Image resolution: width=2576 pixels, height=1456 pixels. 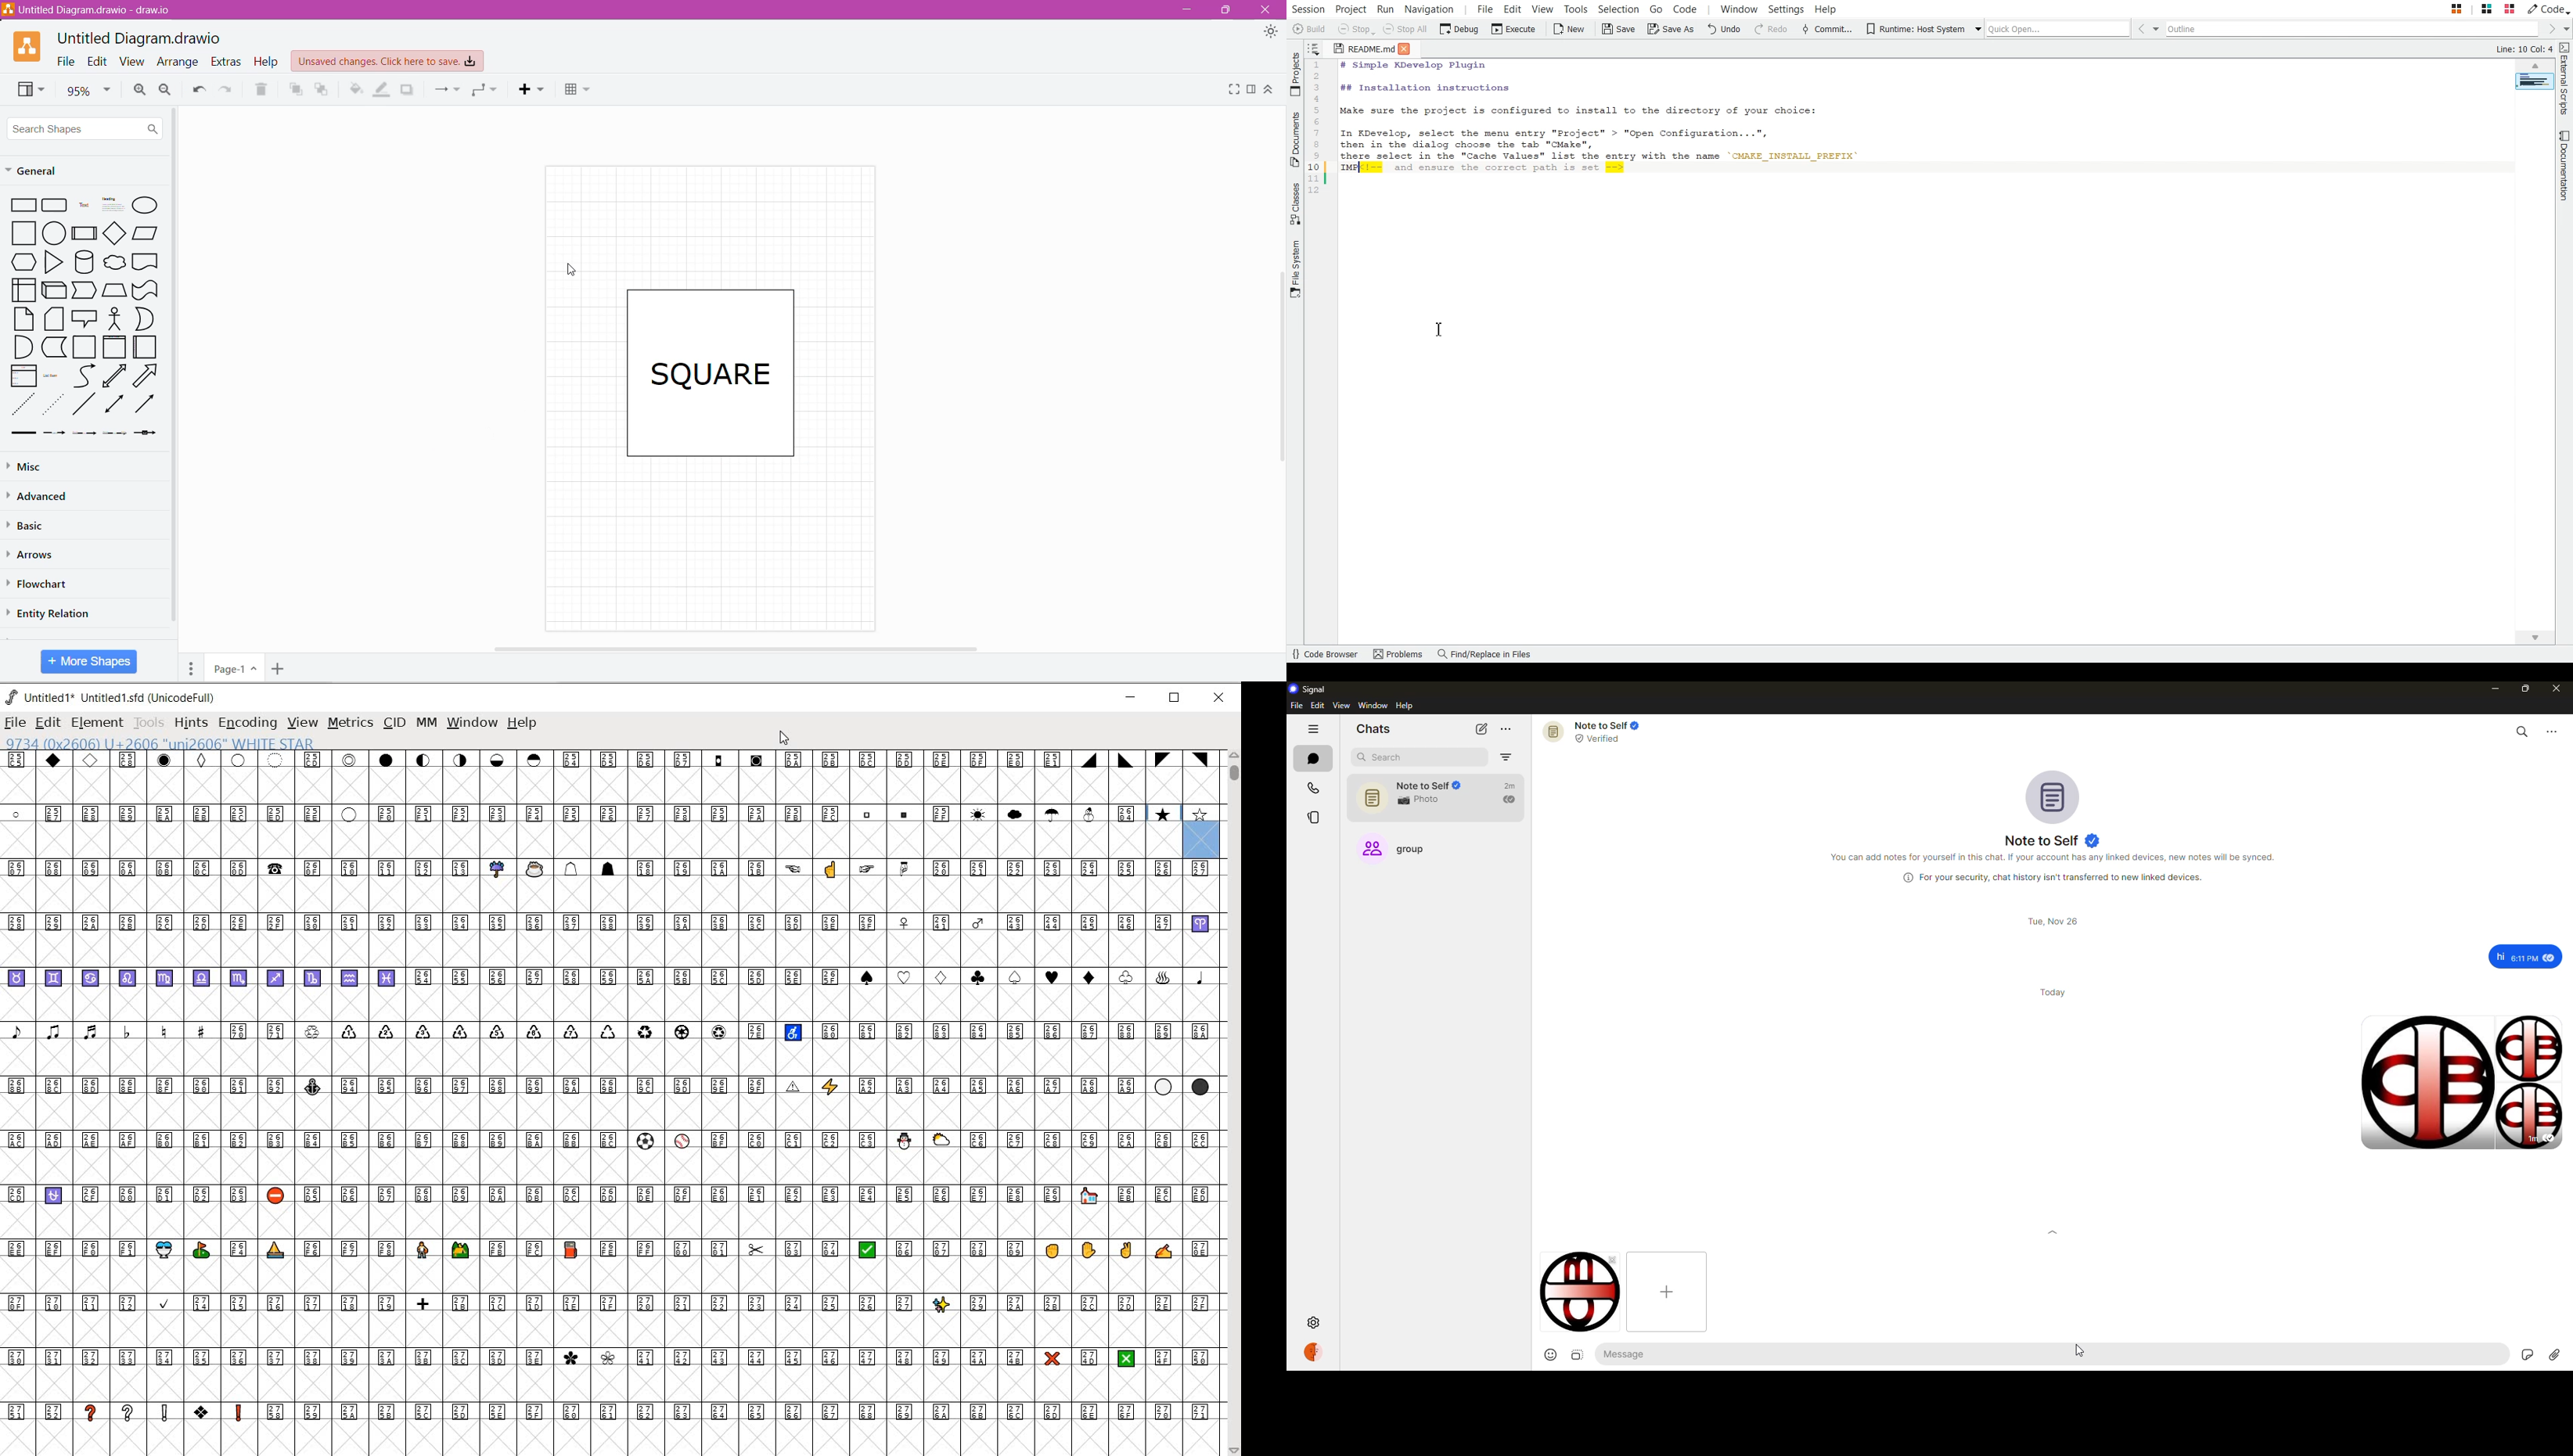 I want to click on Arrow with a Box , so click(x=147, y=435).